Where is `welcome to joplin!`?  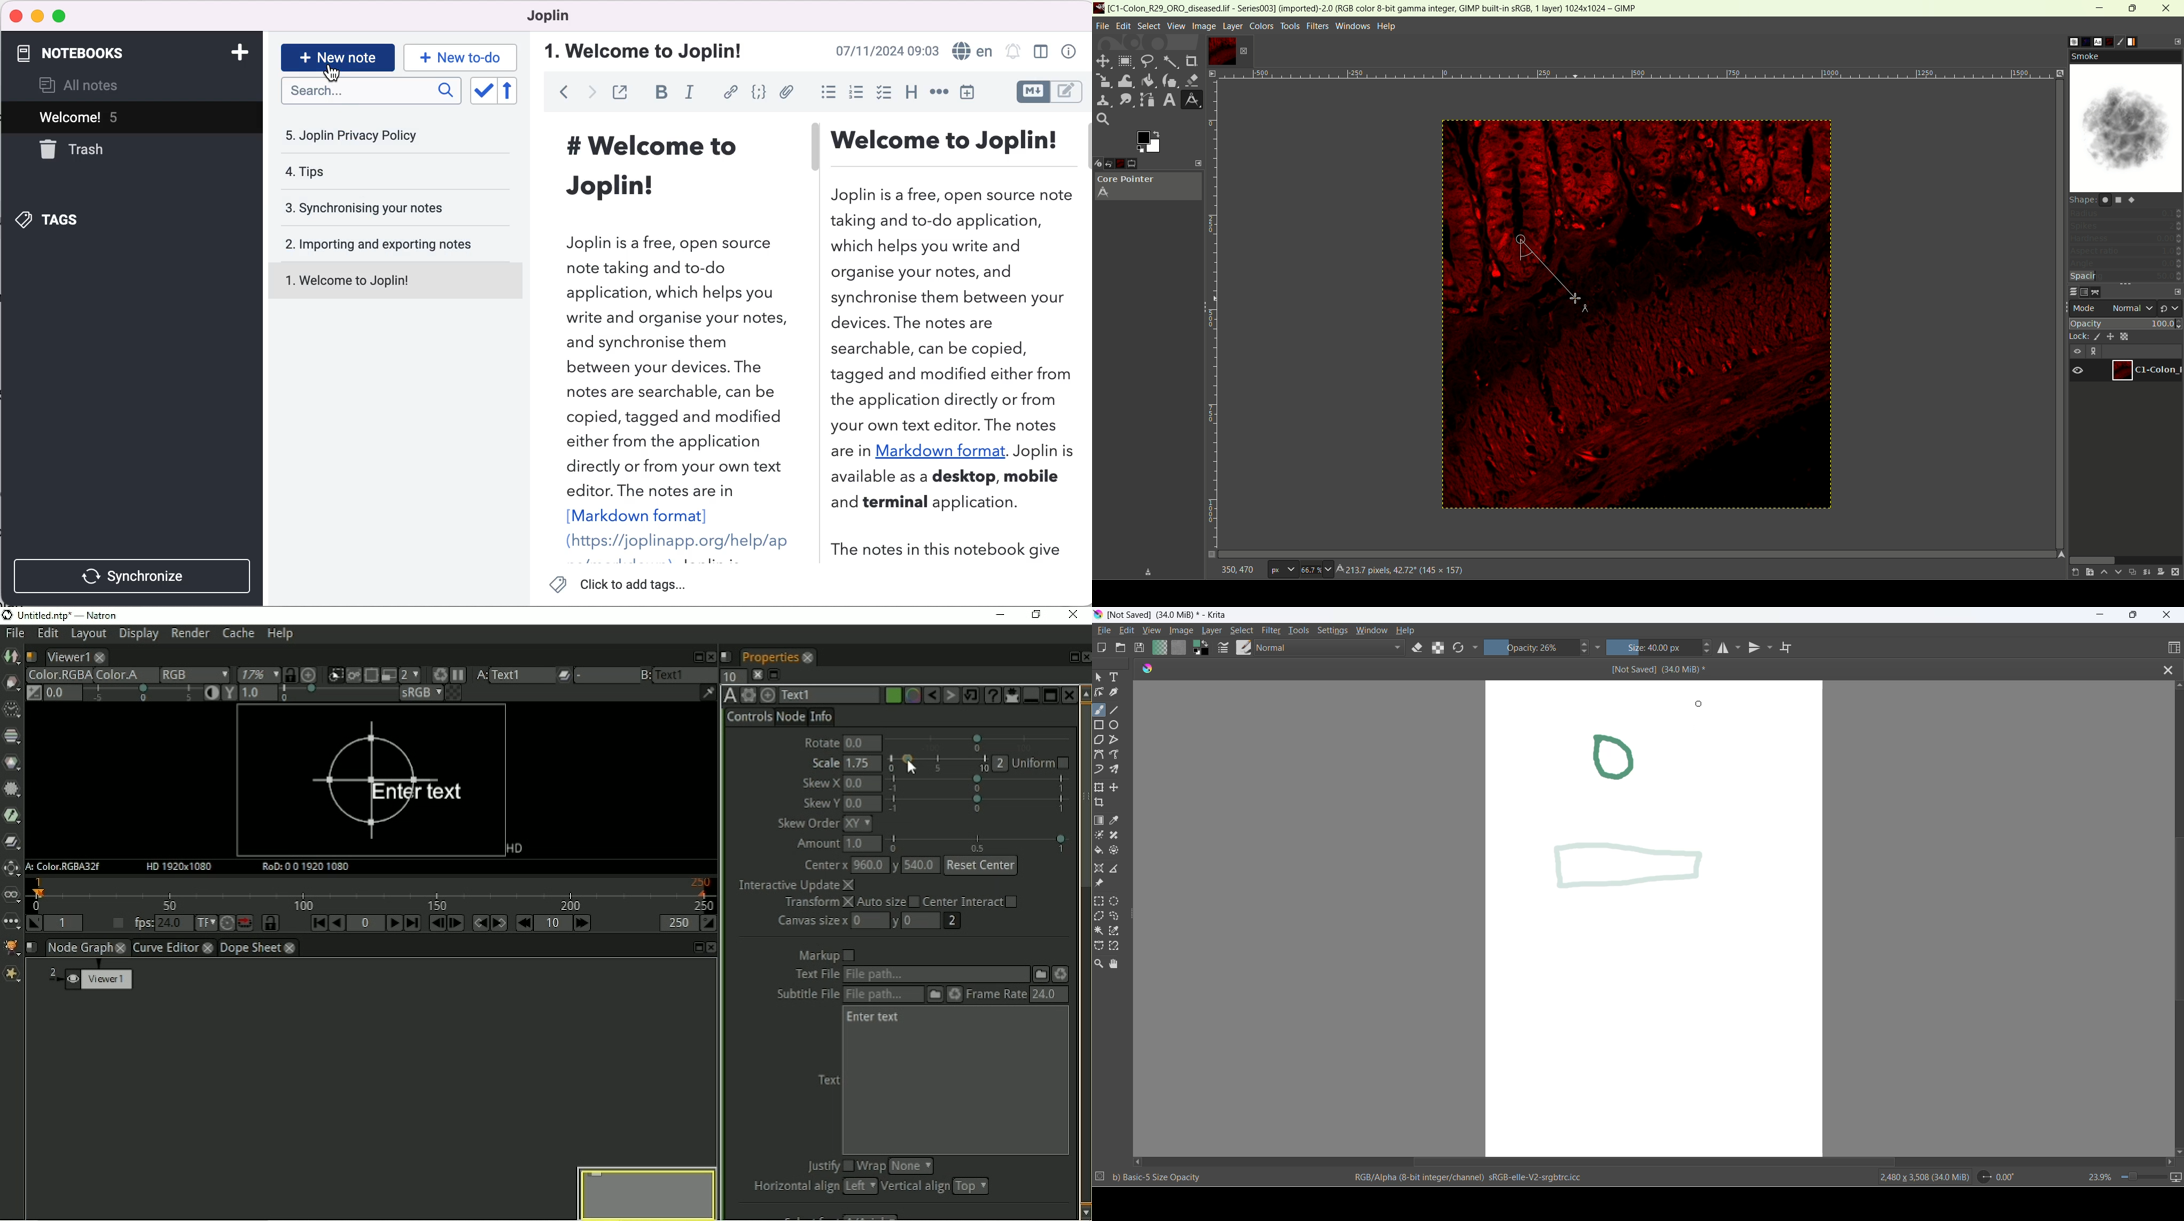 welcome to joplin! is located at coordinates (366, 283).